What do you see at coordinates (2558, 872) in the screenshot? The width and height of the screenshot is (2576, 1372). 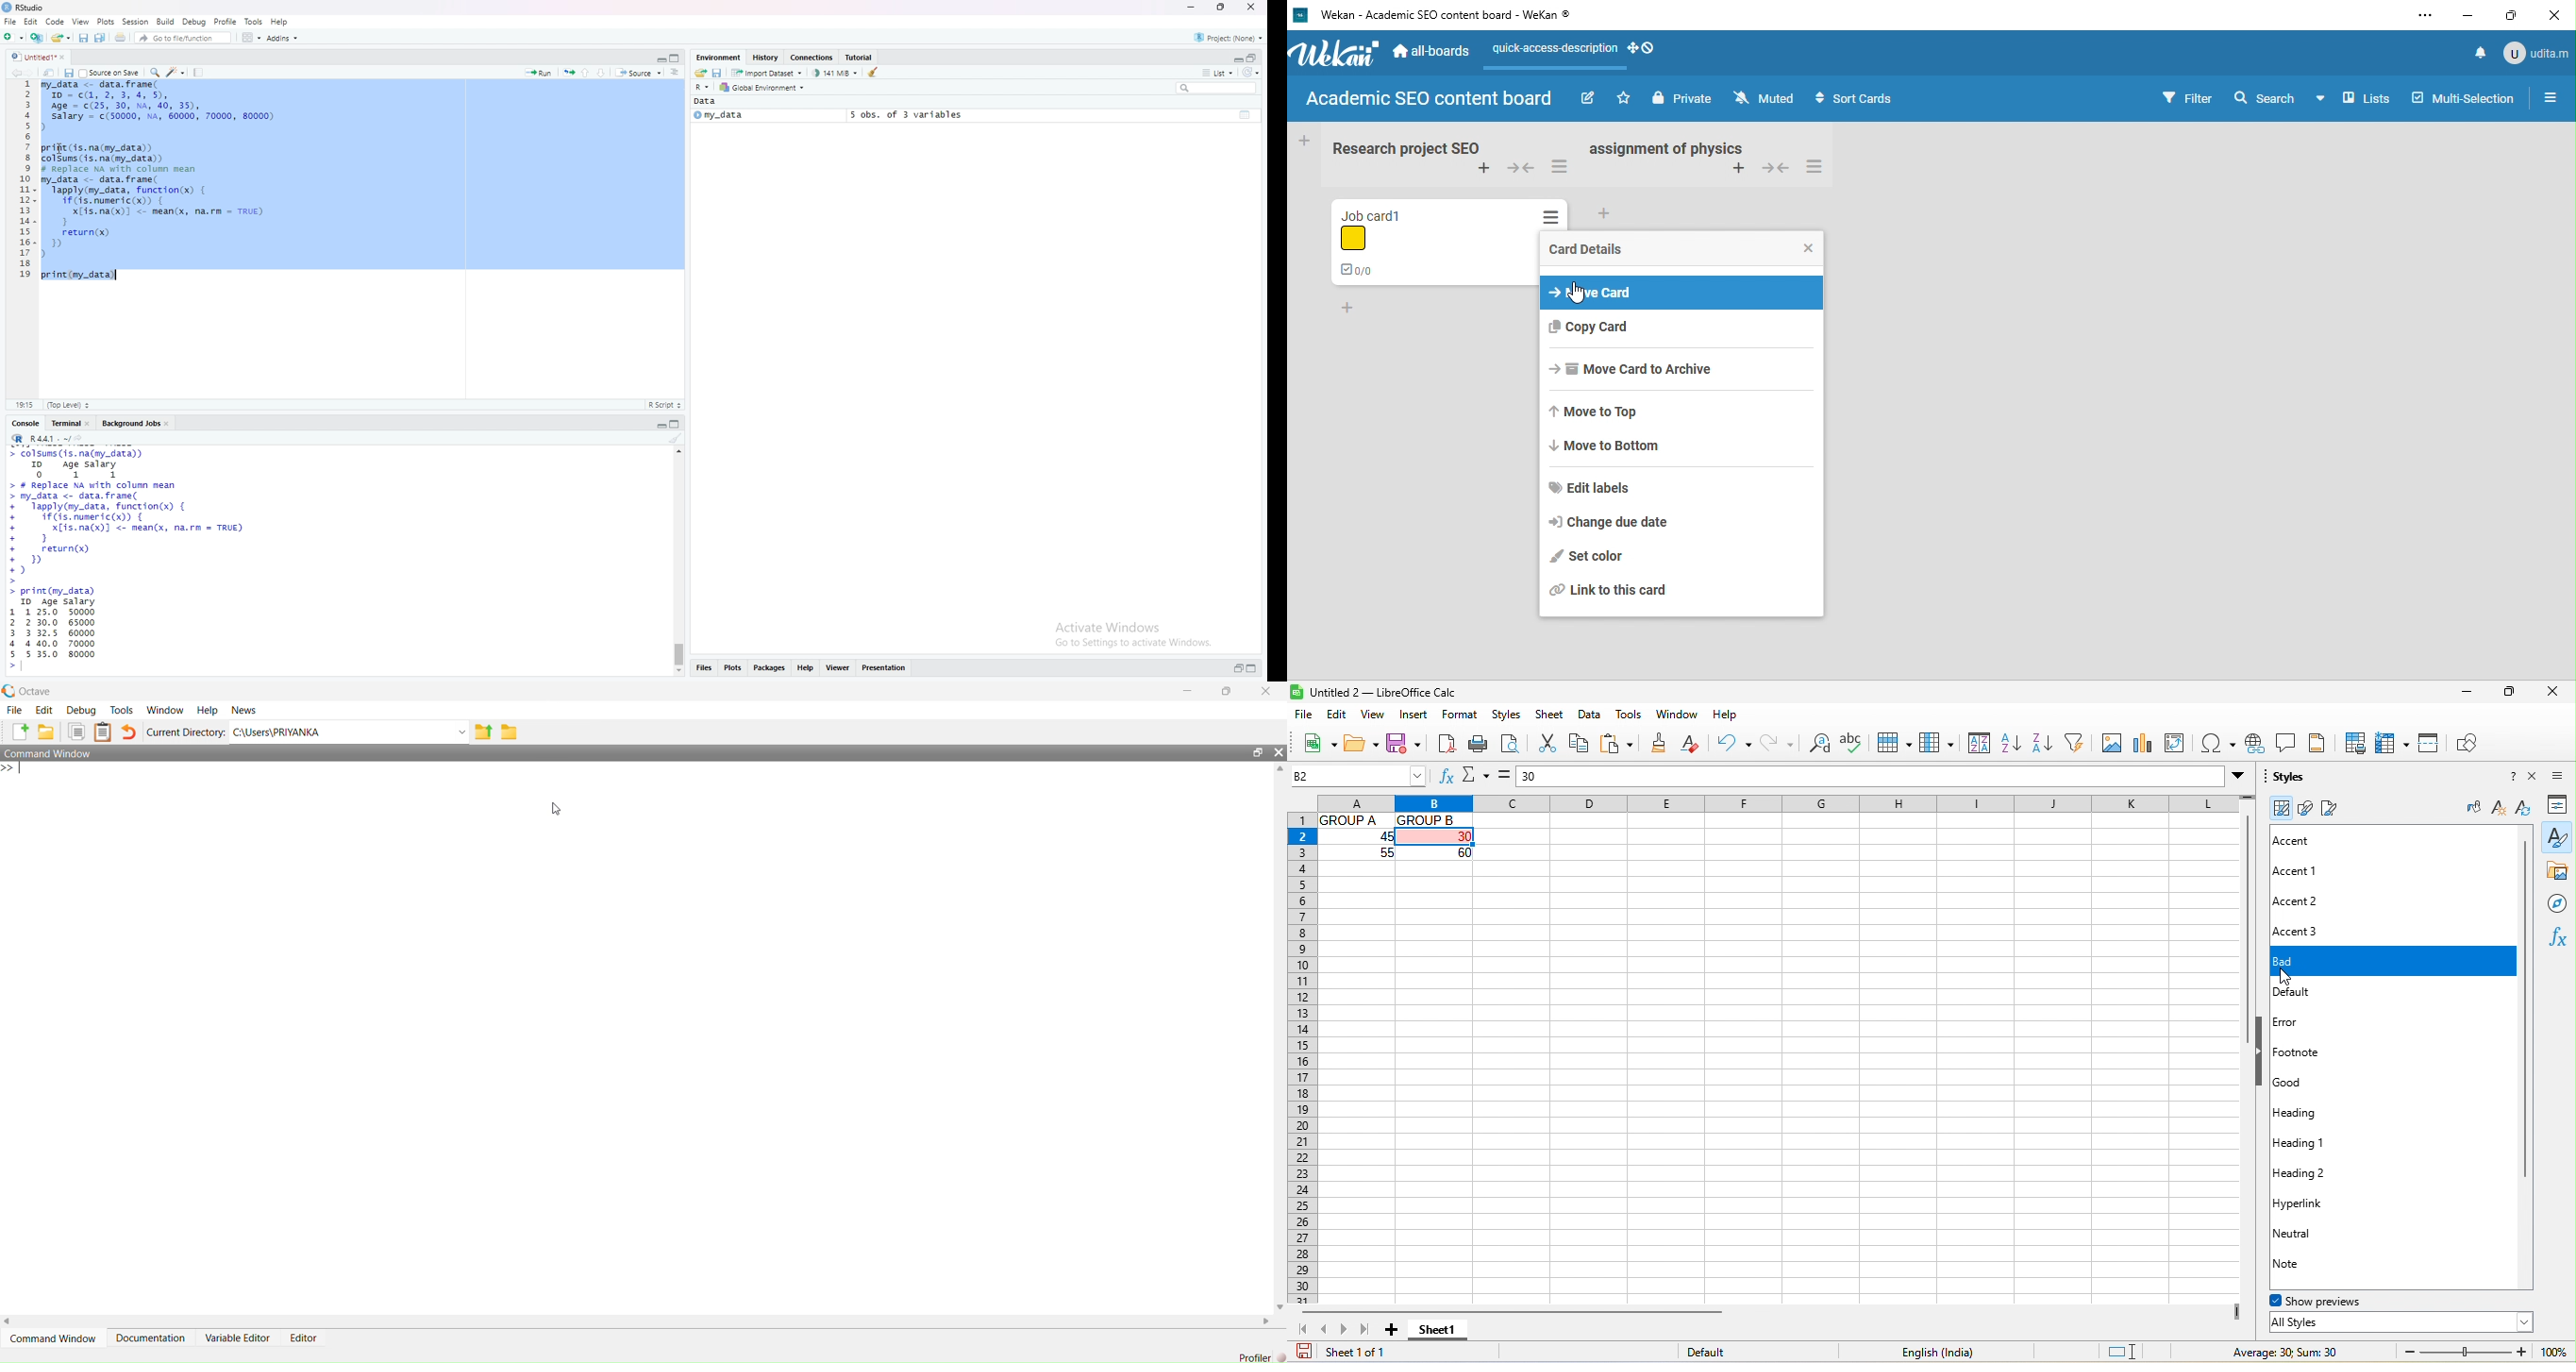 I see `gallary` at bounding box center [2558, 872].